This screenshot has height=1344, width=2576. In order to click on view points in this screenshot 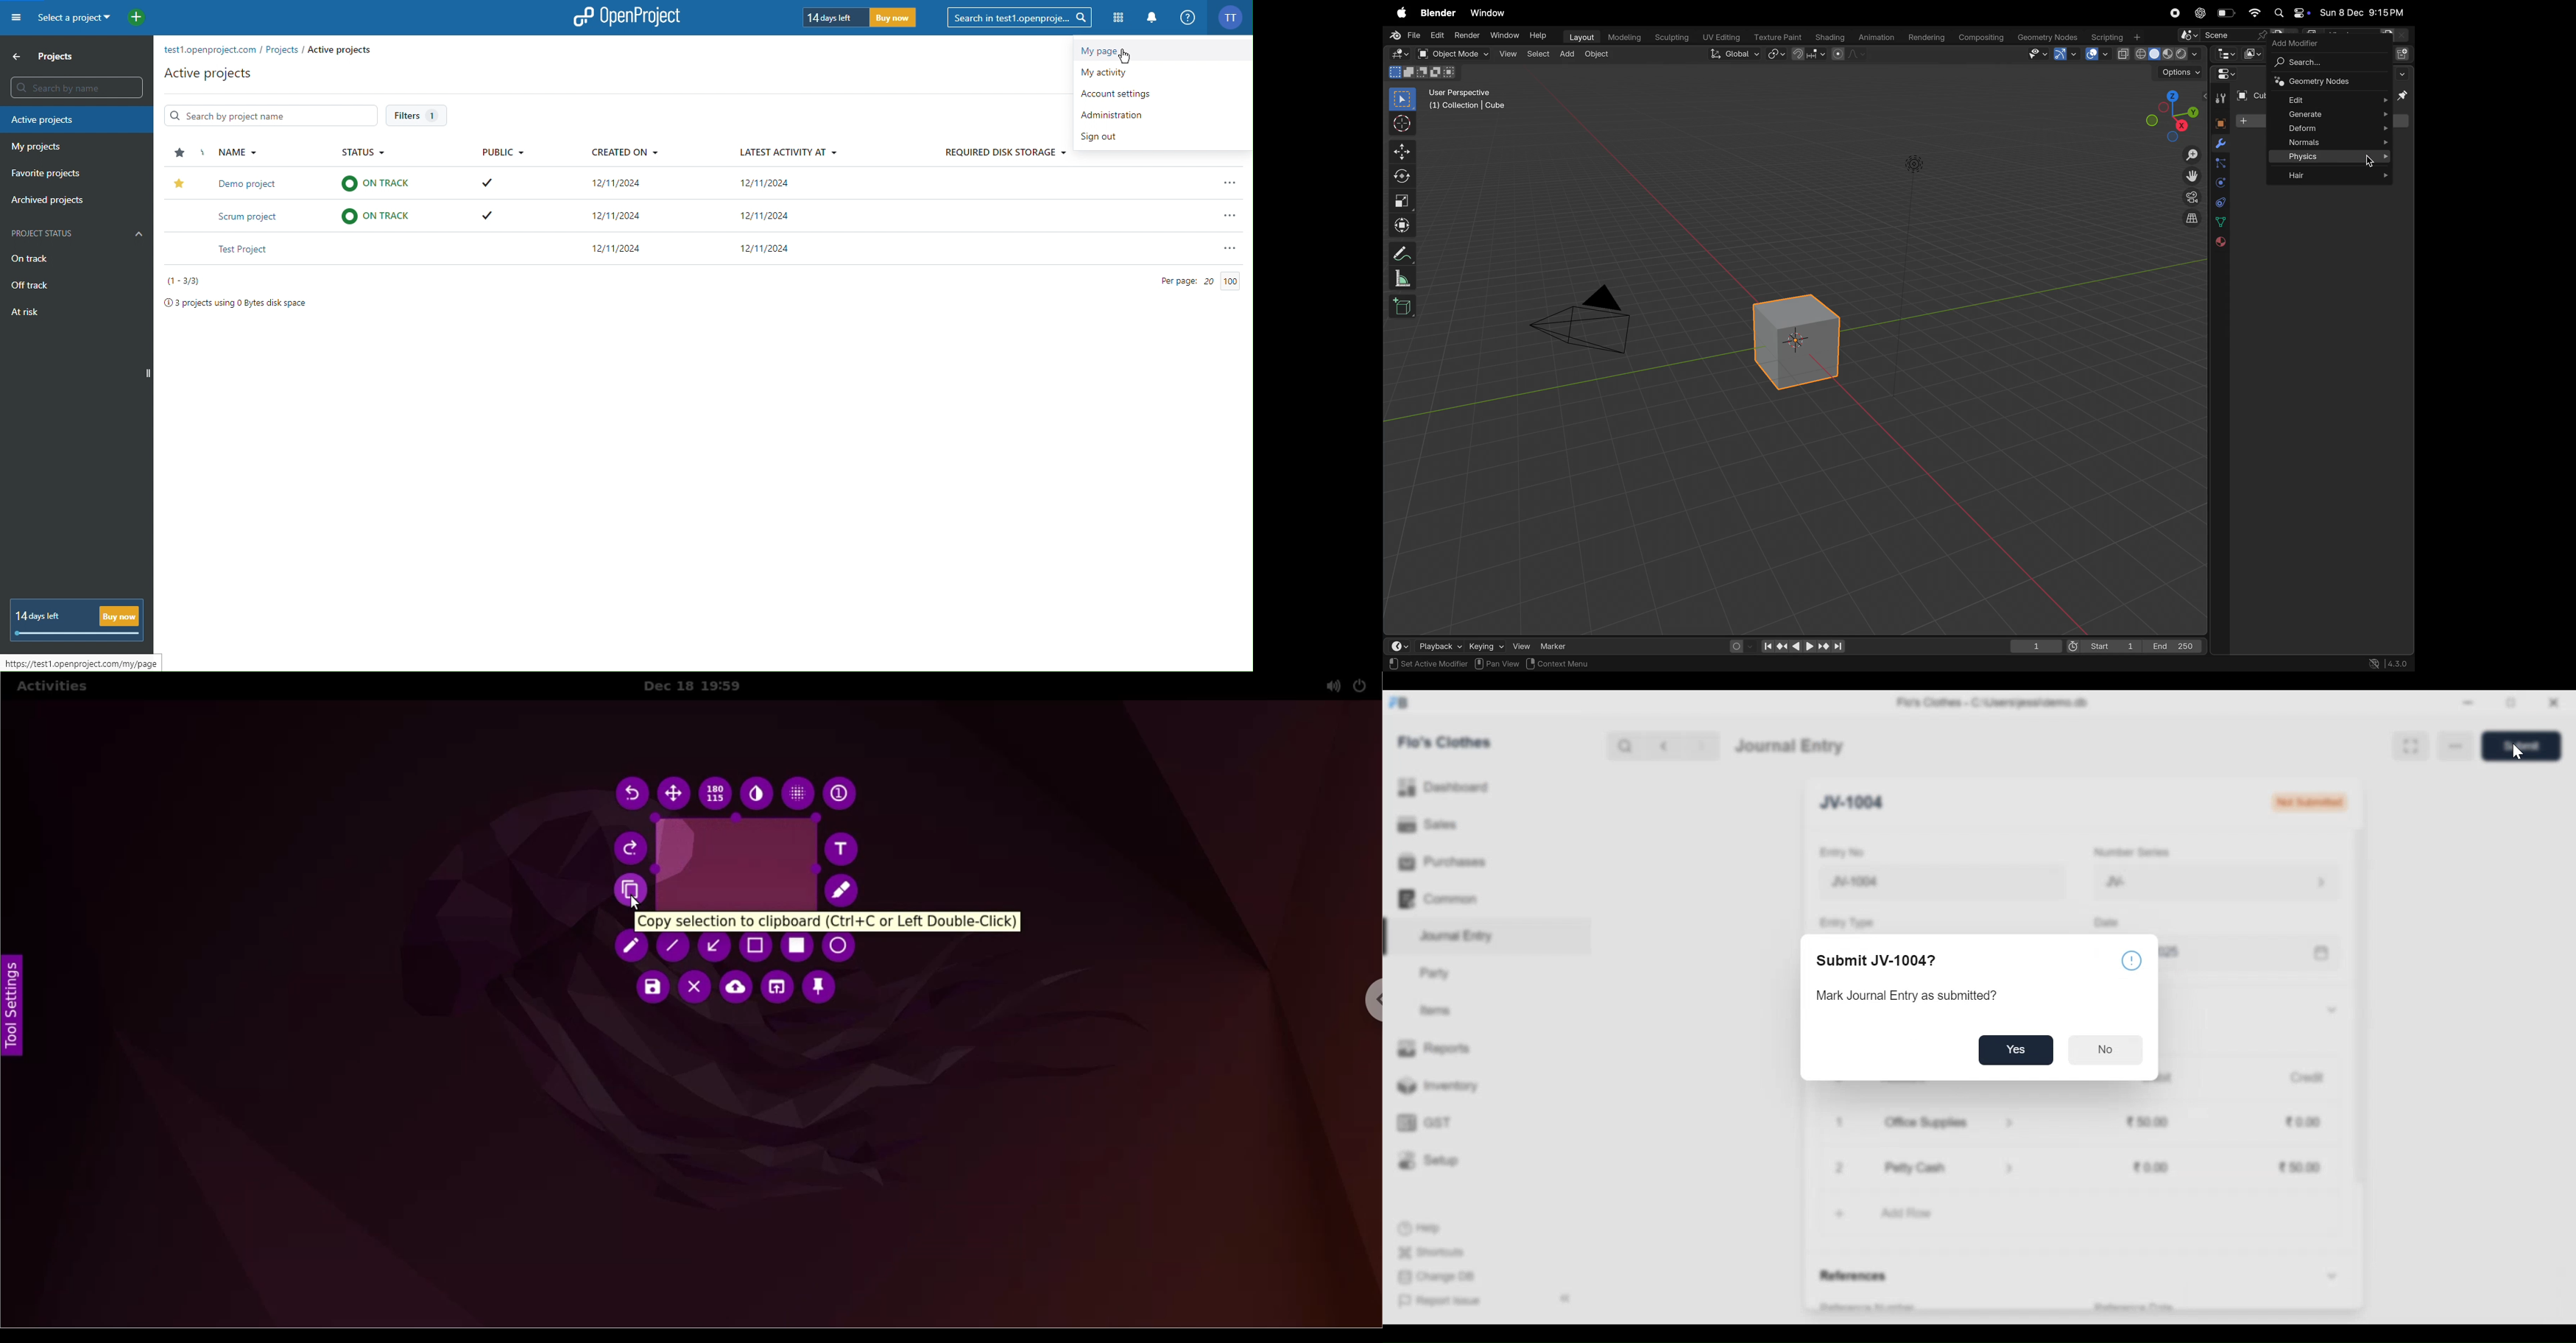, I will do `click(2171, 114)`.